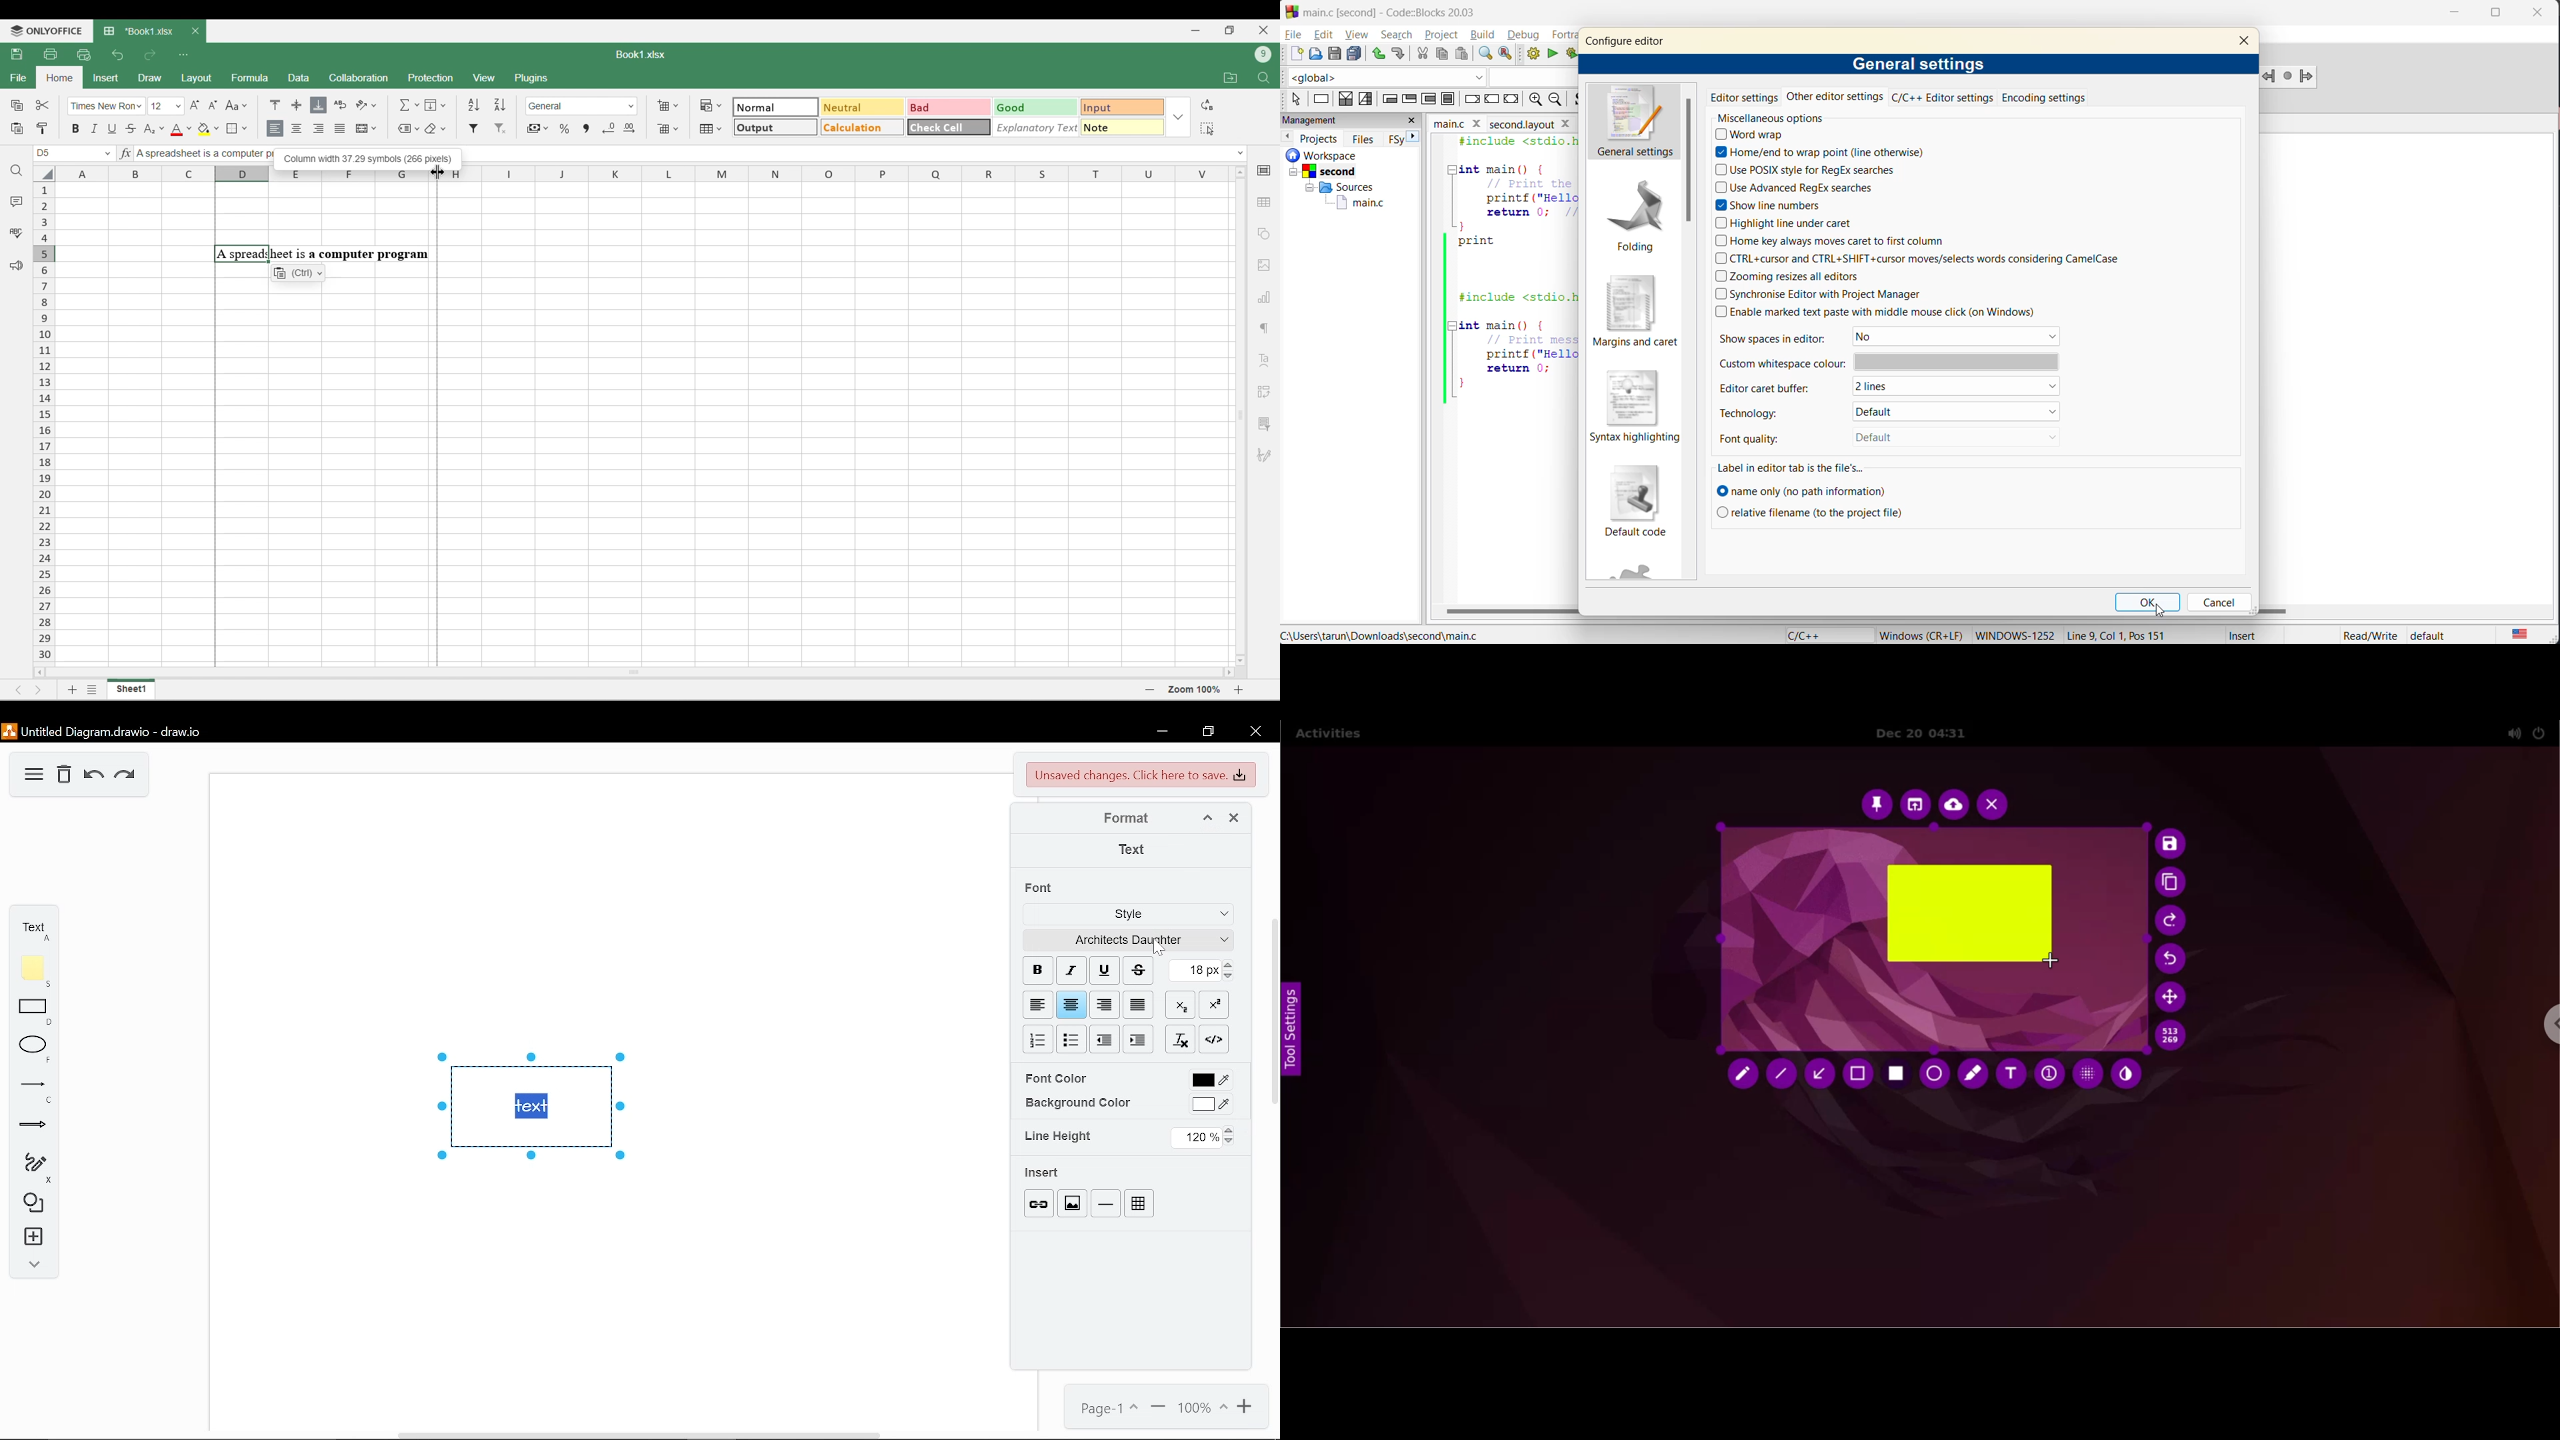  Describe the element at coordinates (1036, 1004) in the screenshot. I see `align left` at that location.